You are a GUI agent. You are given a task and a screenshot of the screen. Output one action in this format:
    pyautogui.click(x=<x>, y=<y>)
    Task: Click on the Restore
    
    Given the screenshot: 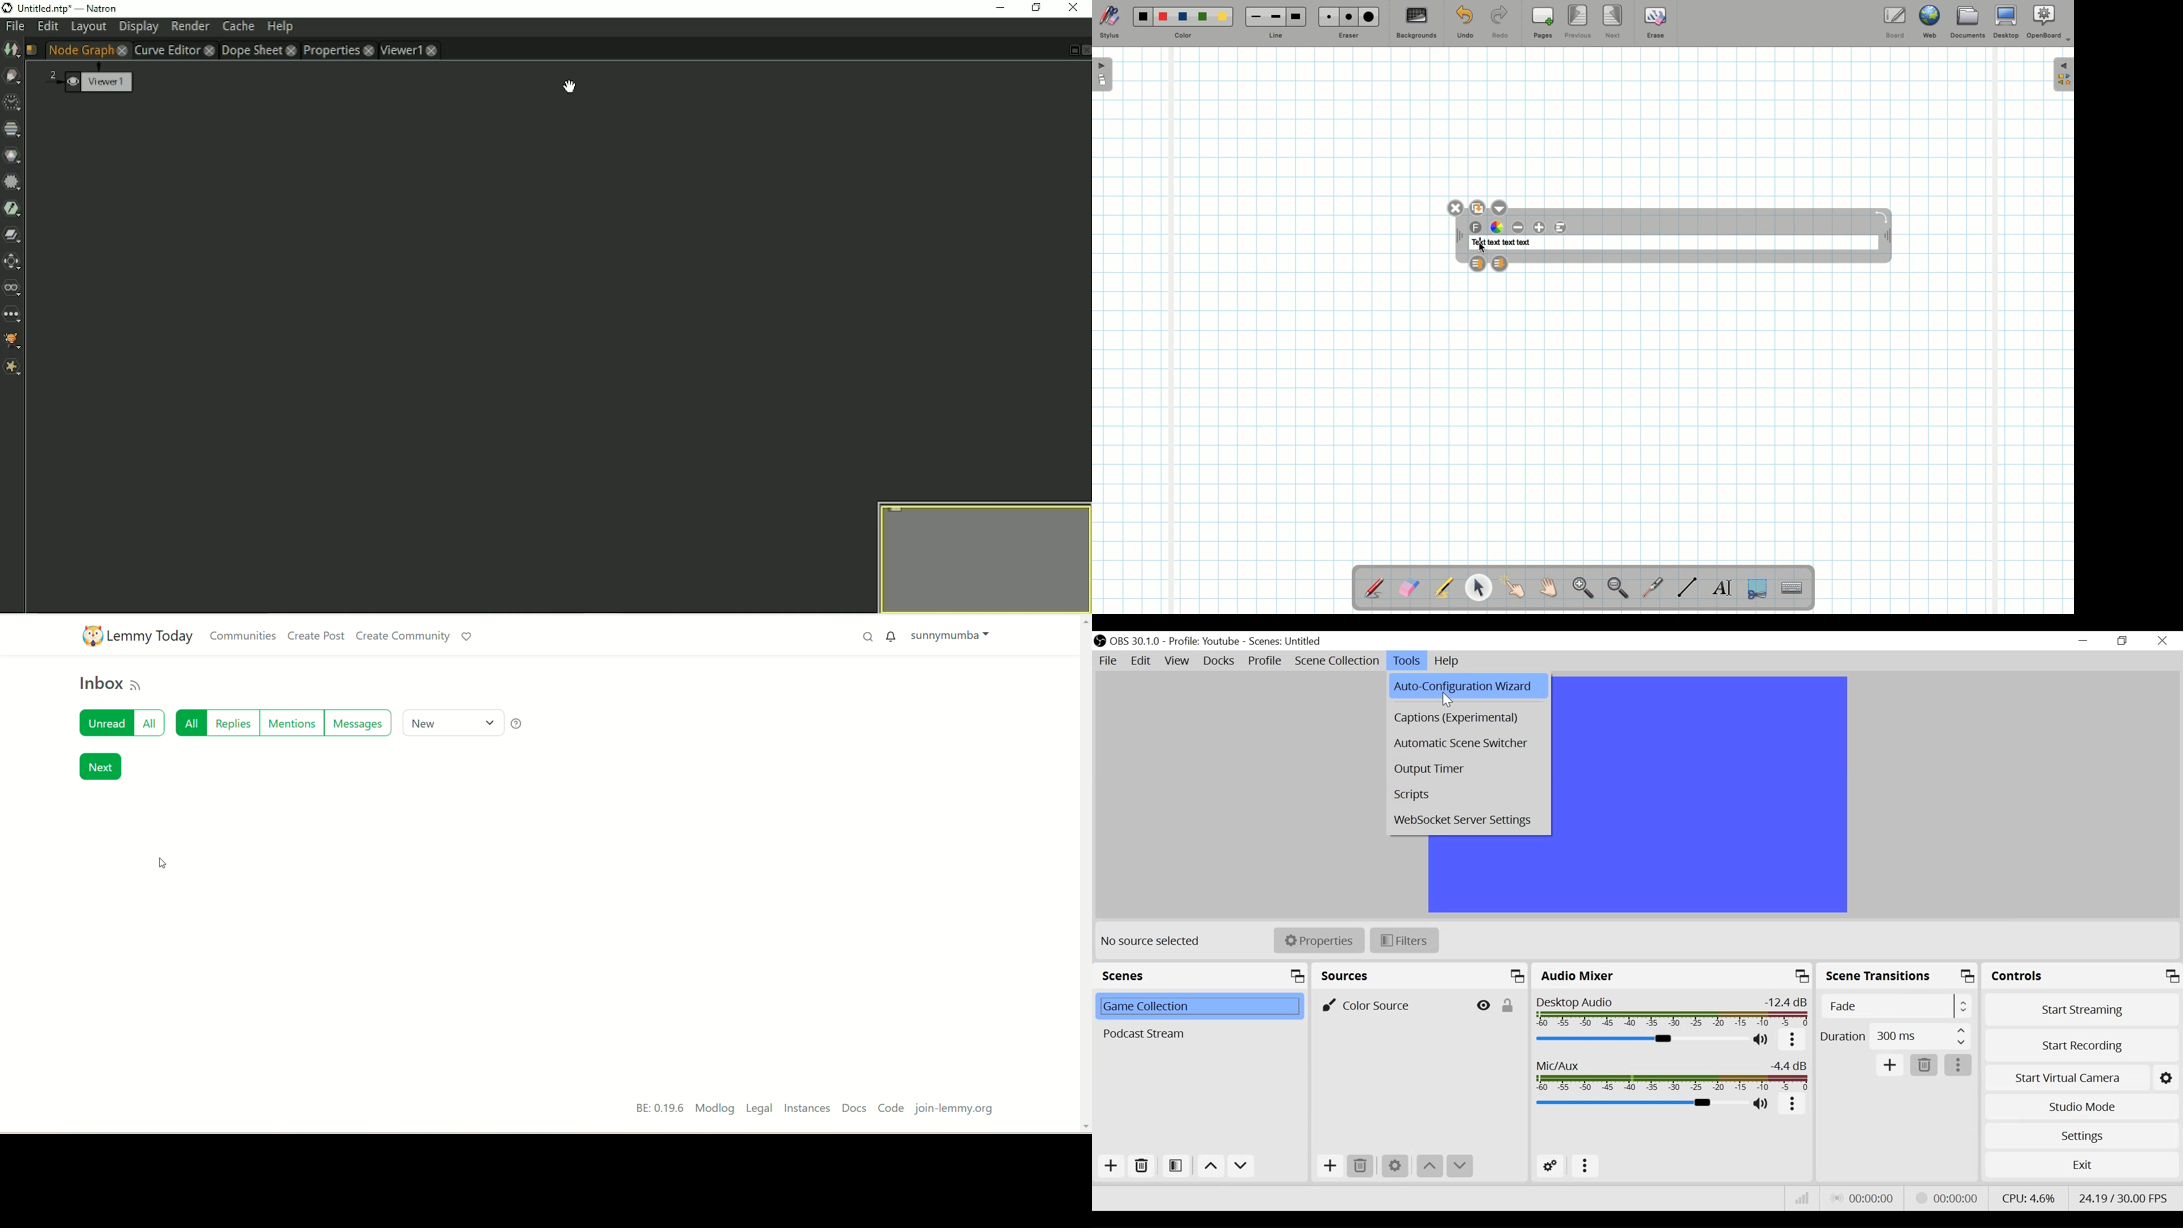 What is the action you would take?
    pyautogui.click(x=2122, y=641)
    